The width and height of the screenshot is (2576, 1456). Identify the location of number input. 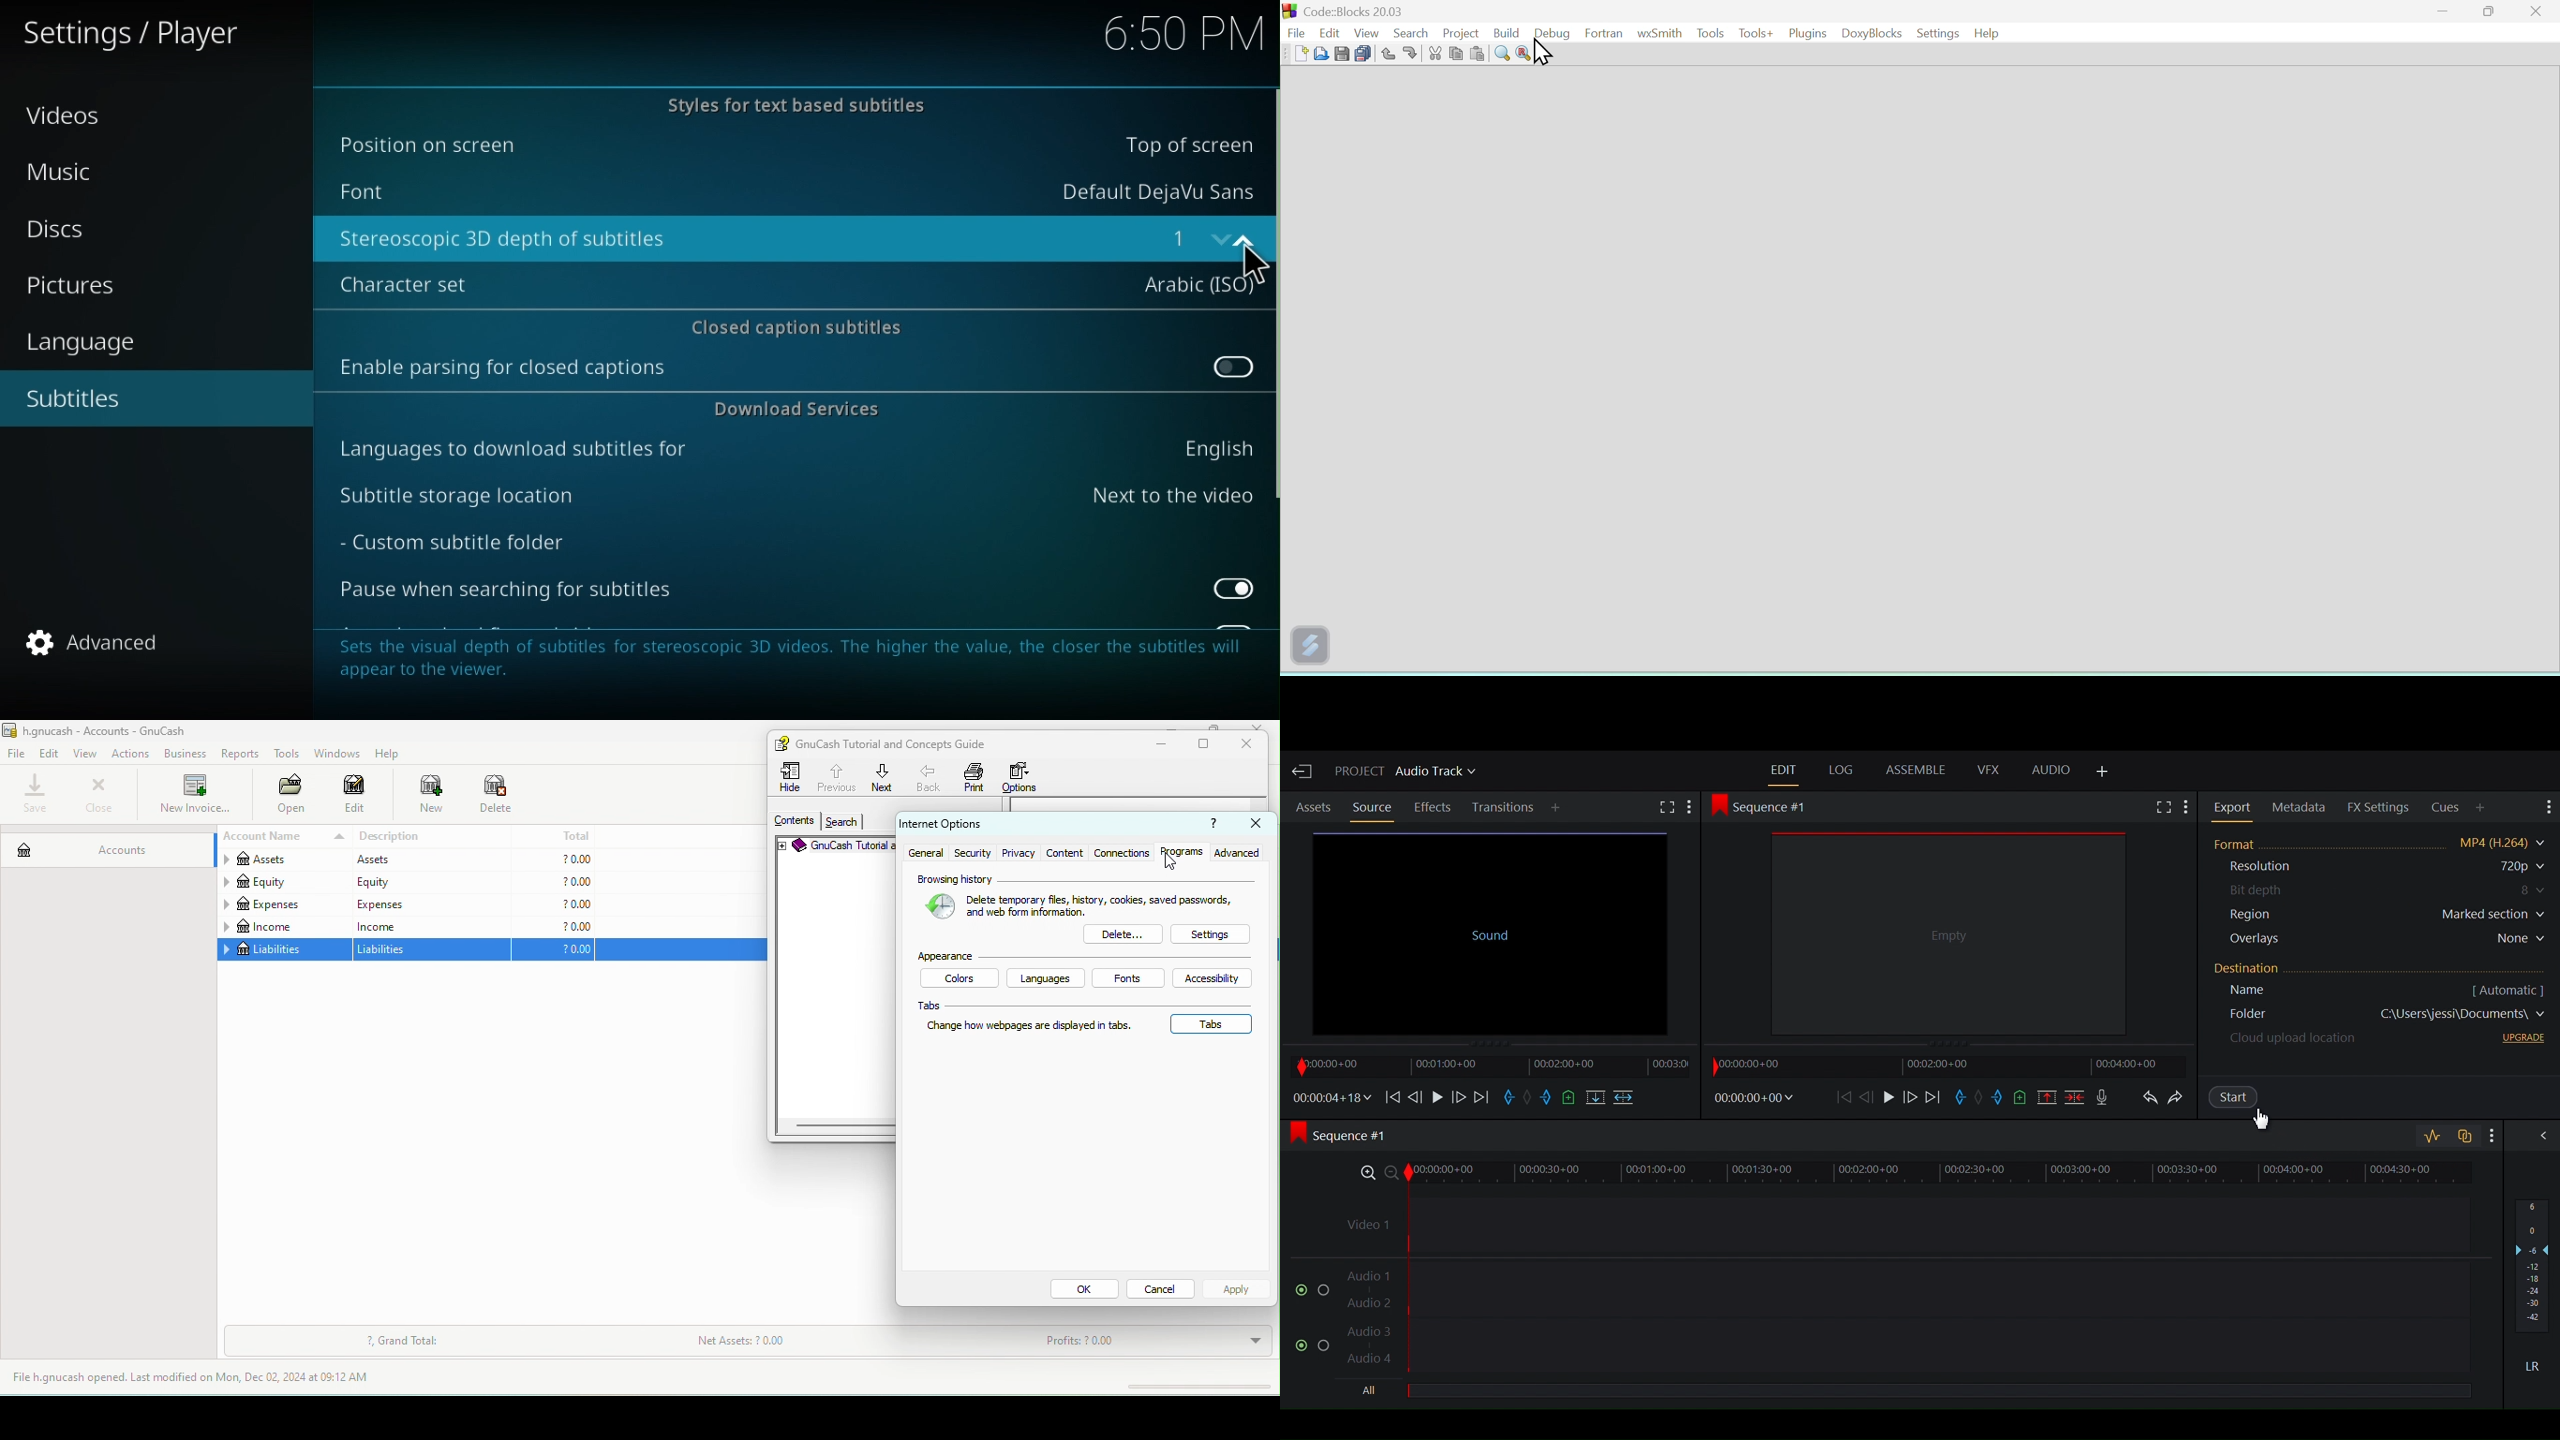
(1197, 237).